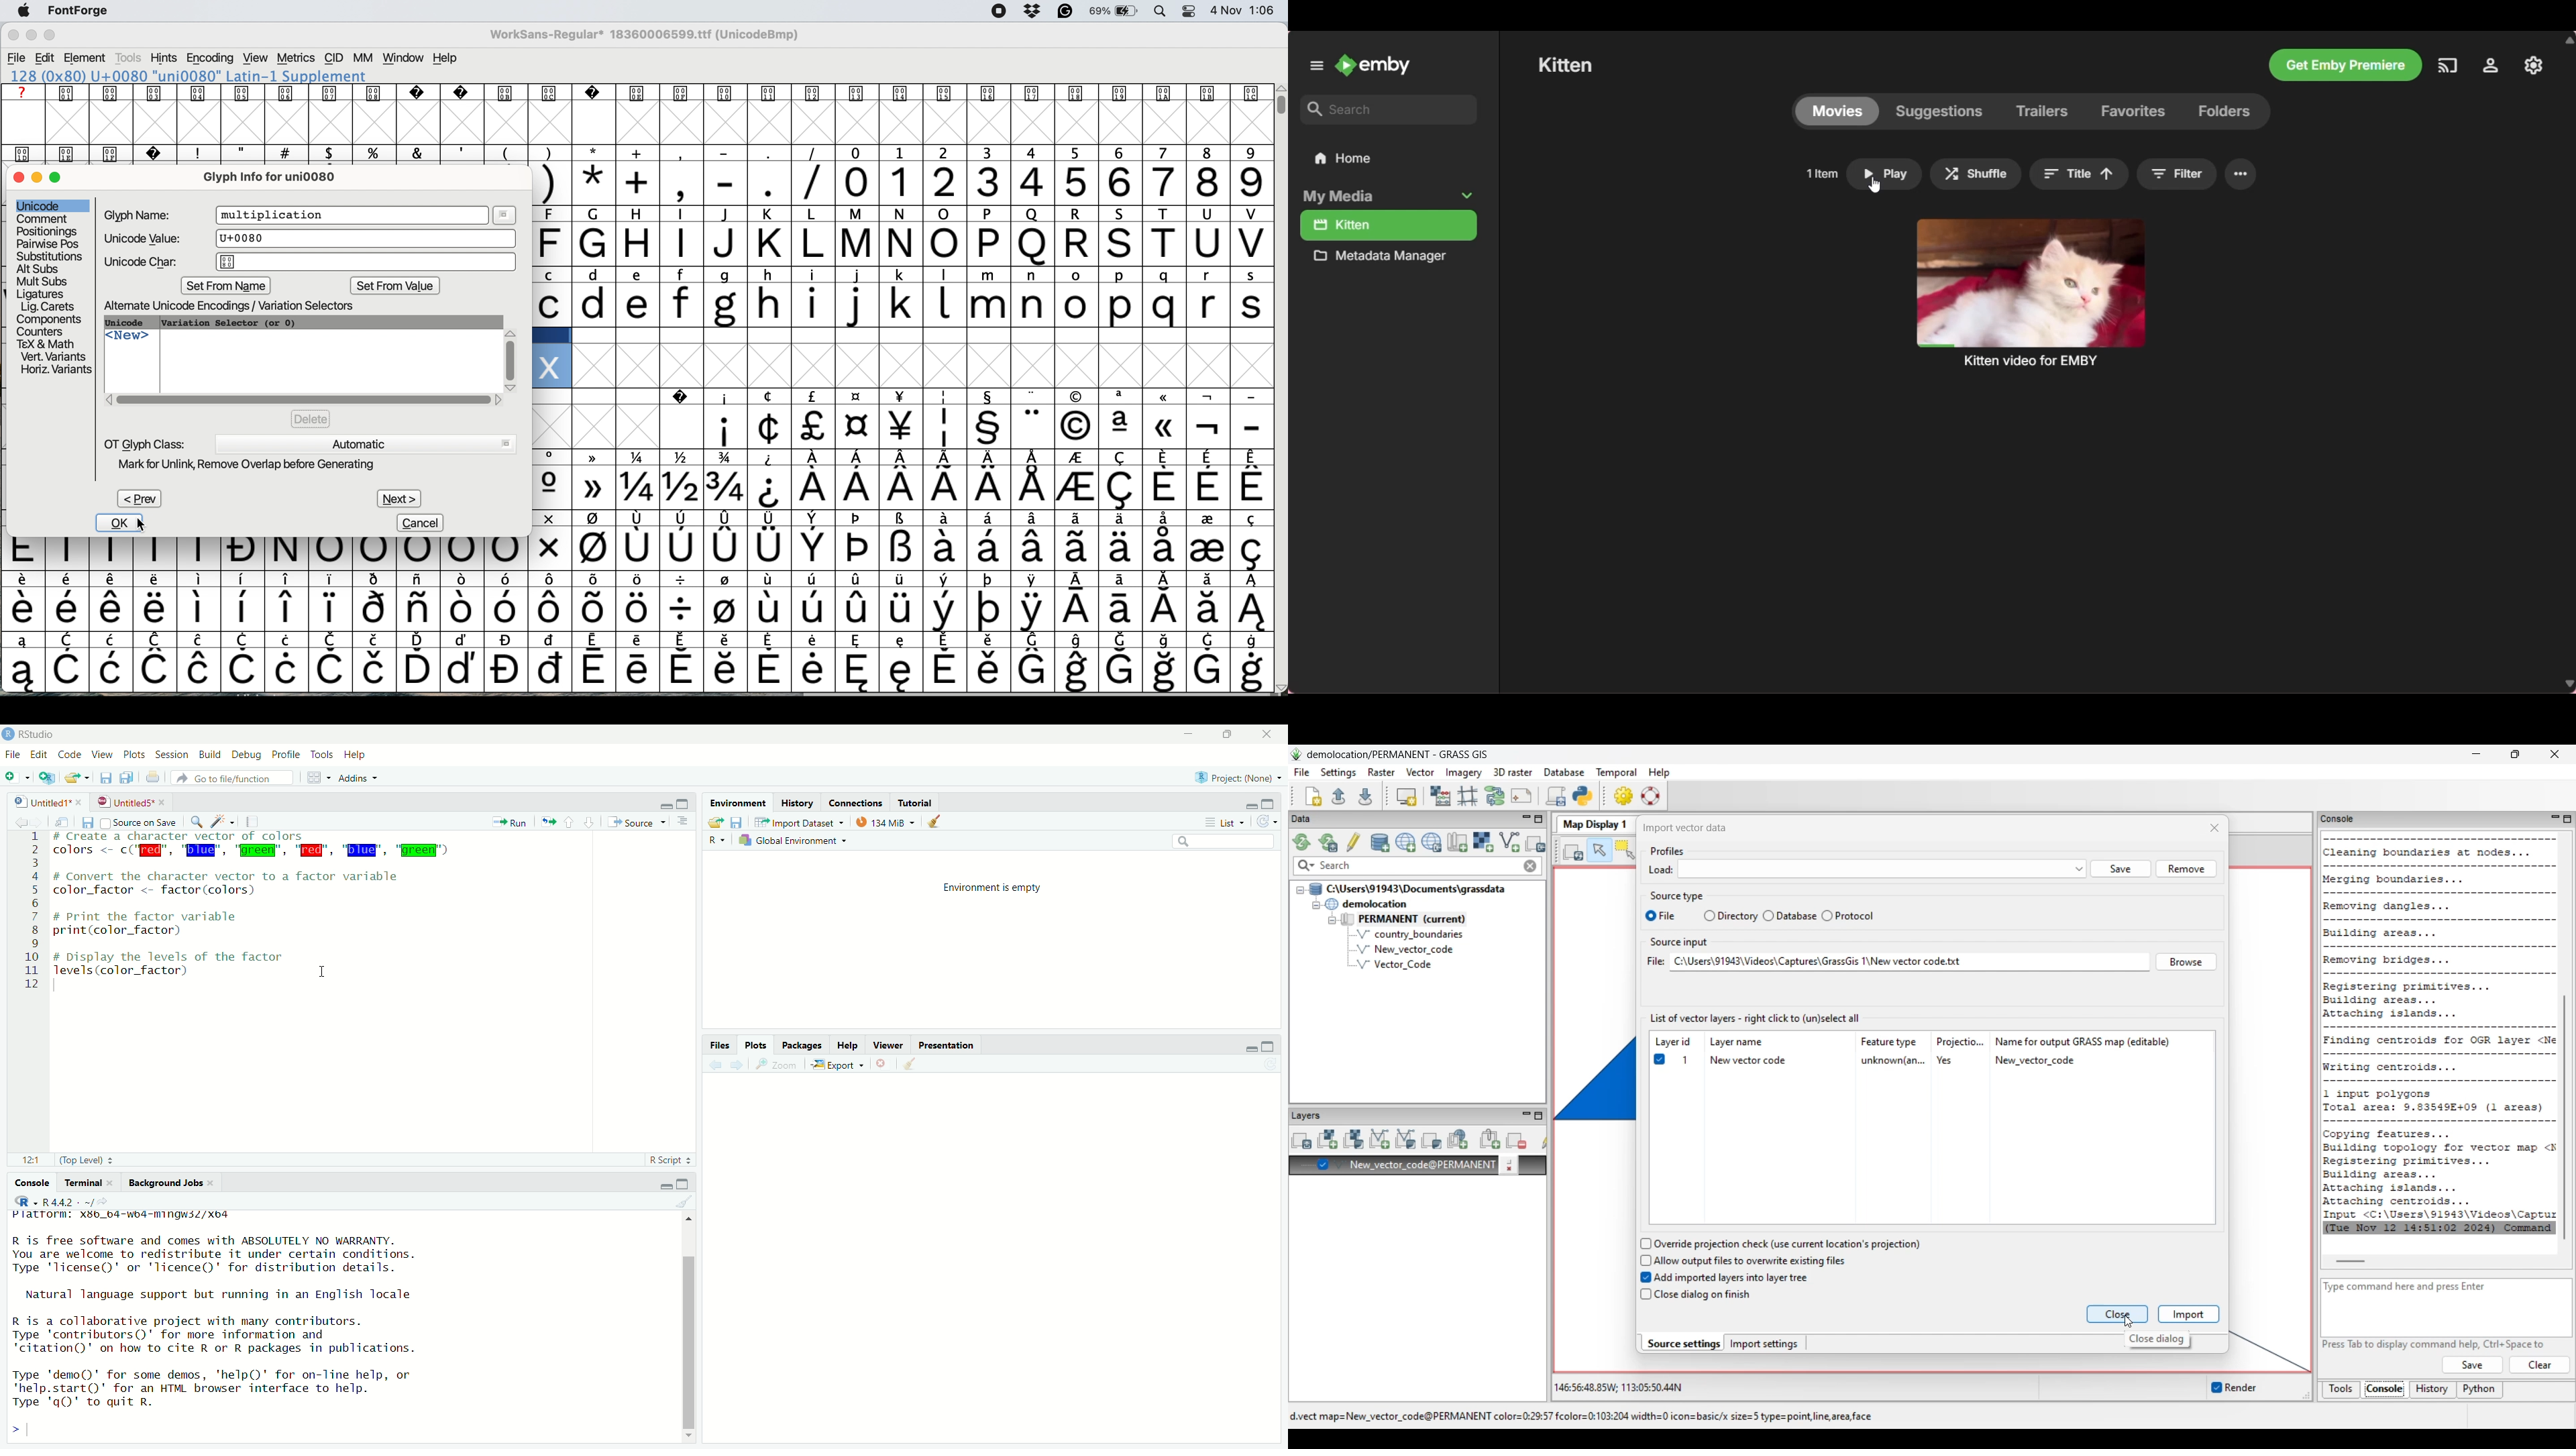 The height and width of the screenshot is (1456, 2576). What do you see at coordinates (15, 822) in the screenshot?
I see `go back to the previous source location` at bounding box center [15, 822].